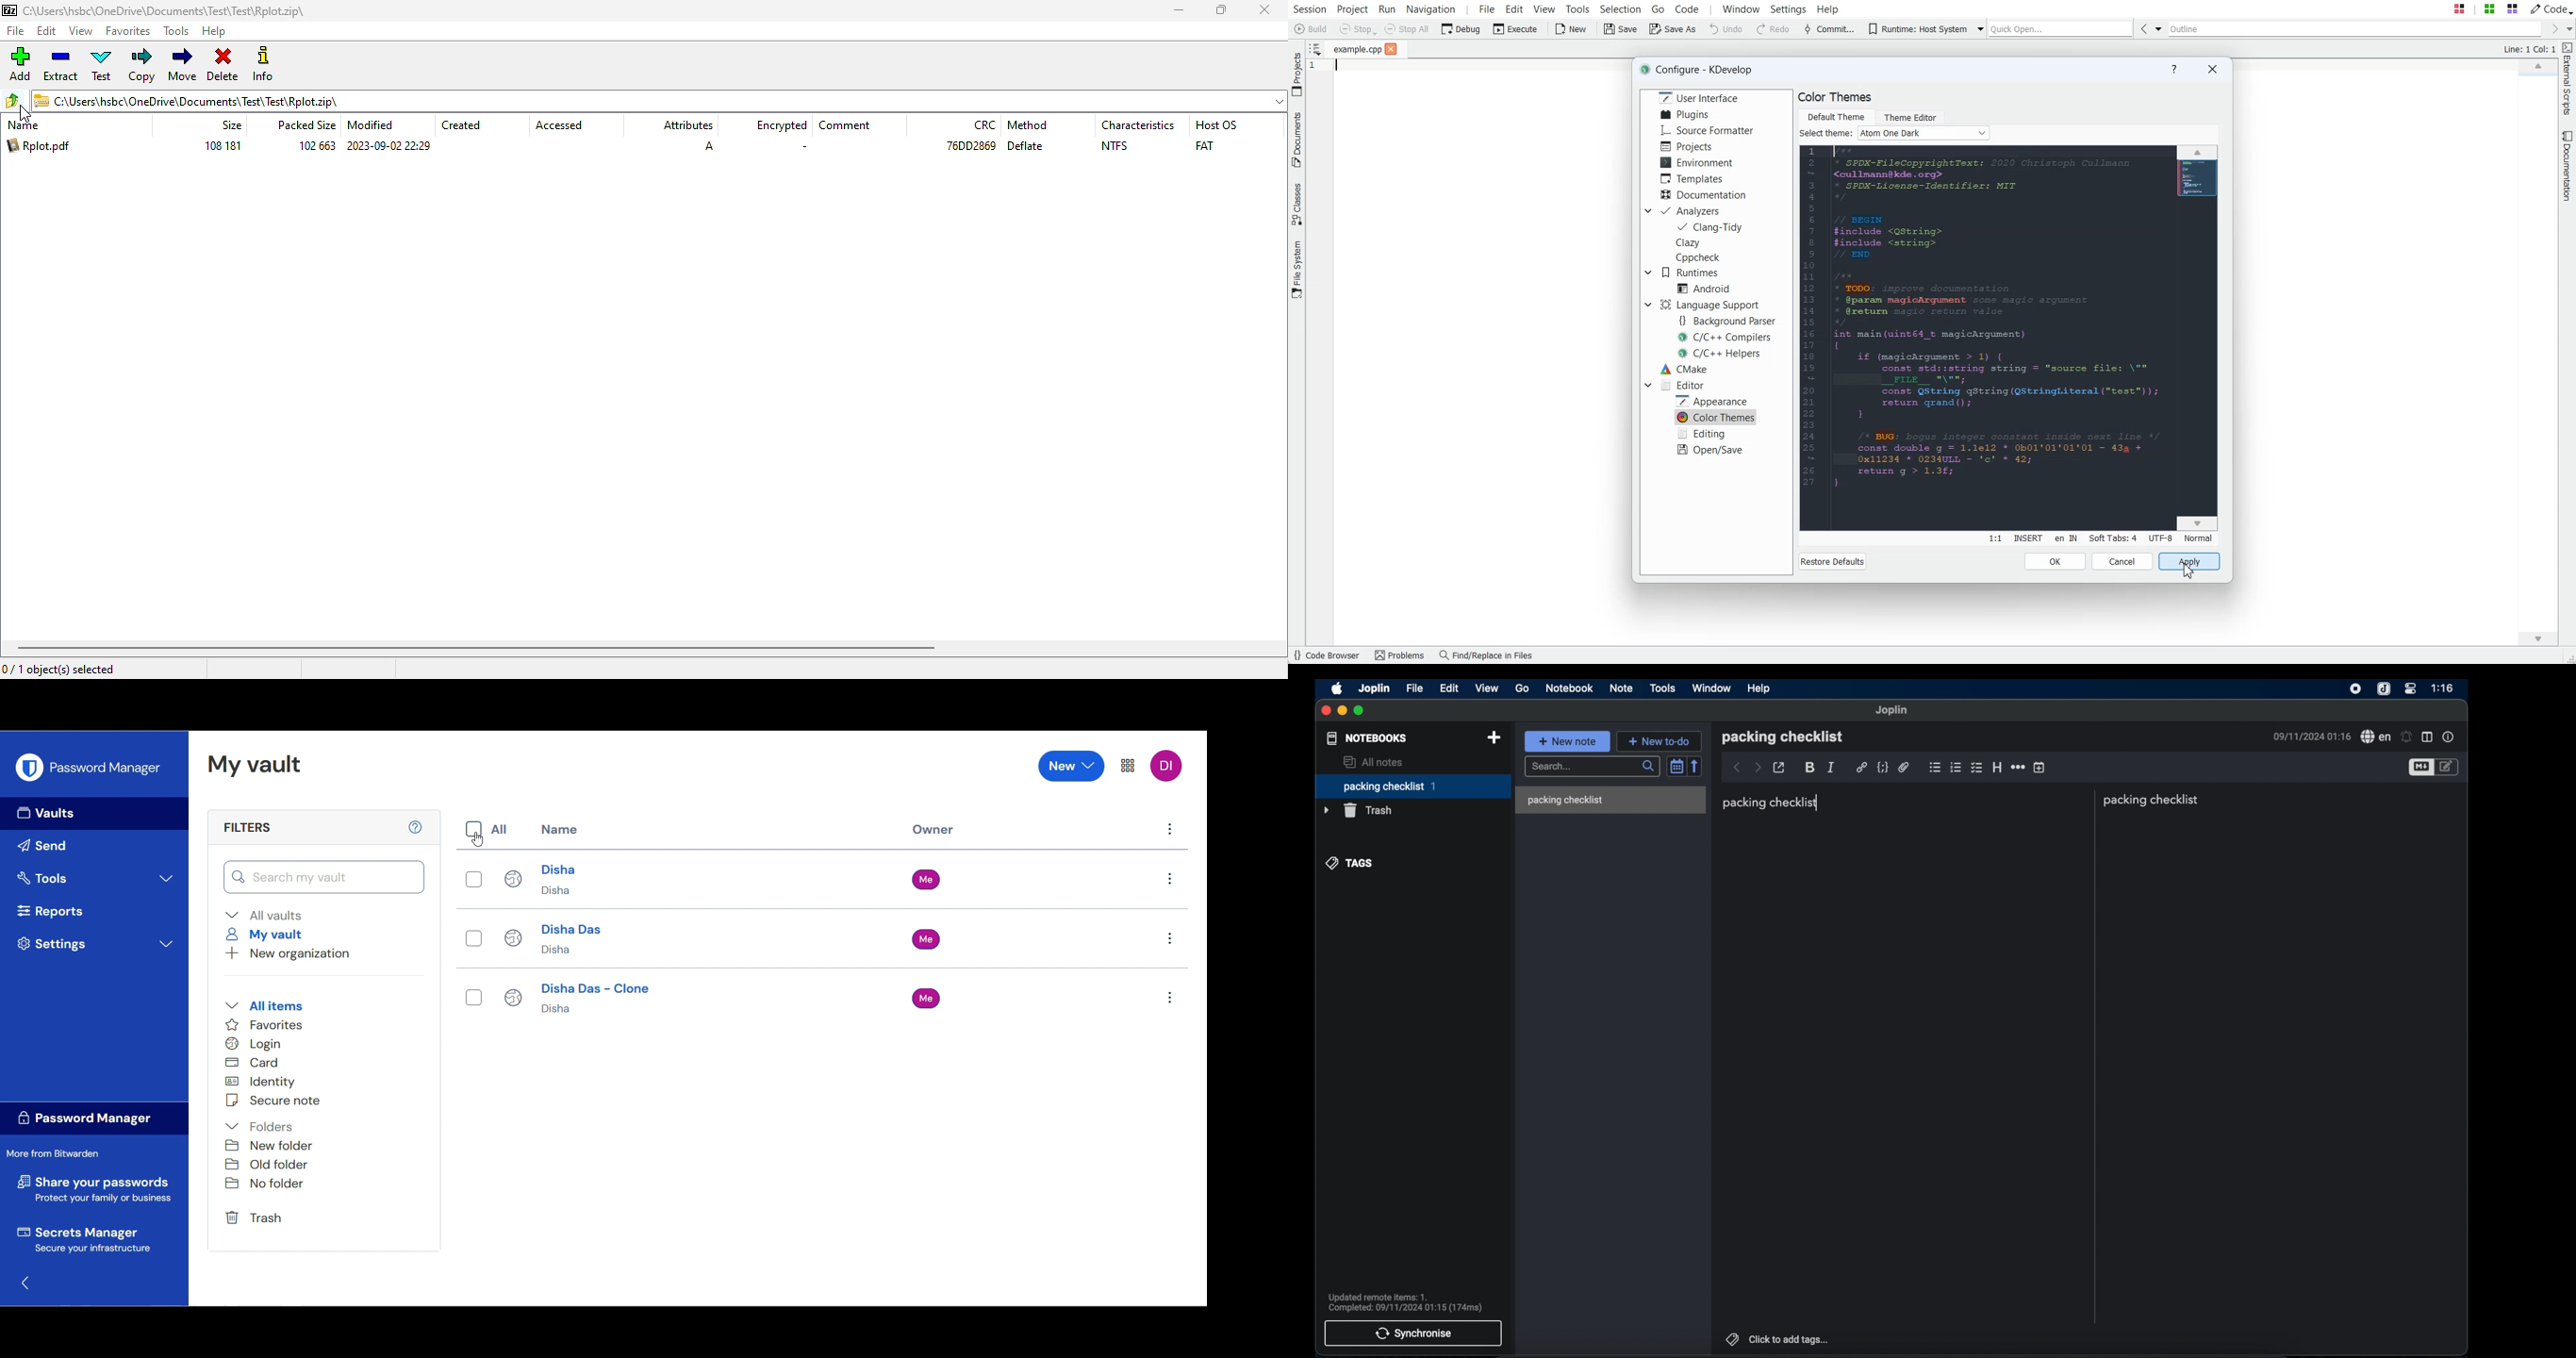  What do you see at coordinates (1893, 710) in the screenshot?
I see `joplin` at bounding box center [1893, 710].